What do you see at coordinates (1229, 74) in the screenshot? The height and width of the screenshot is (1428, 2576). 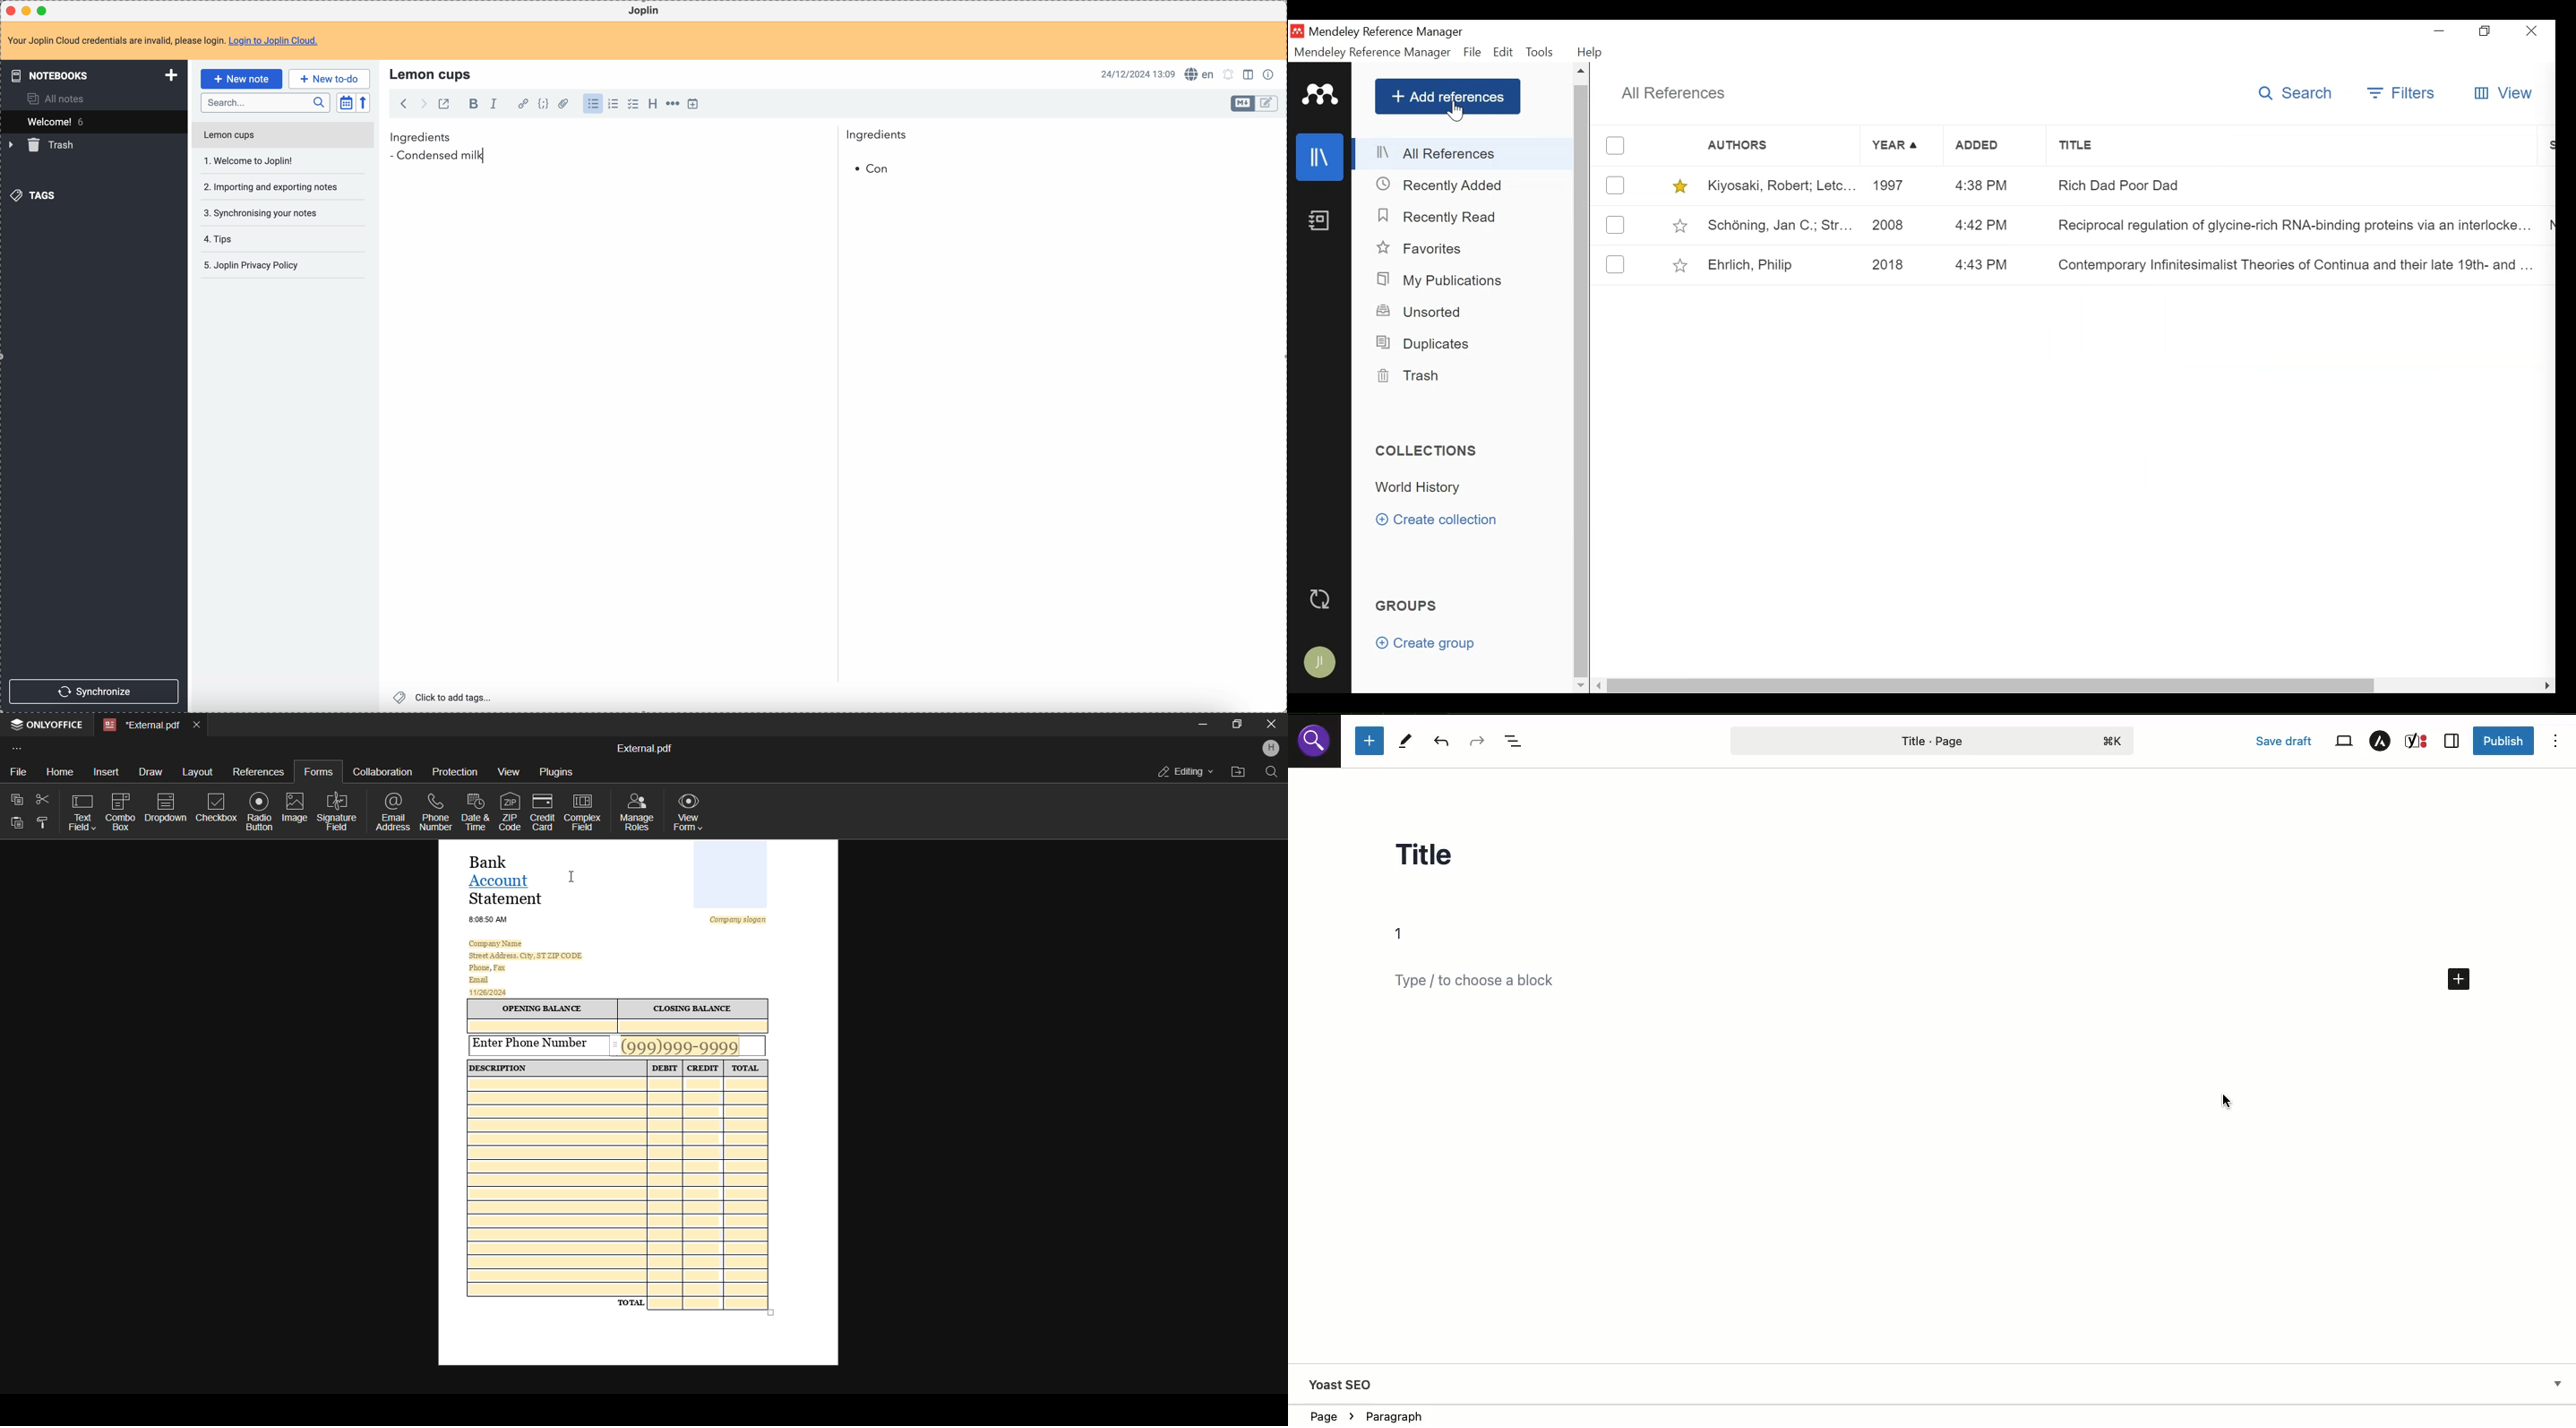 I see `set notifications` at bounding box center [1229, 74].